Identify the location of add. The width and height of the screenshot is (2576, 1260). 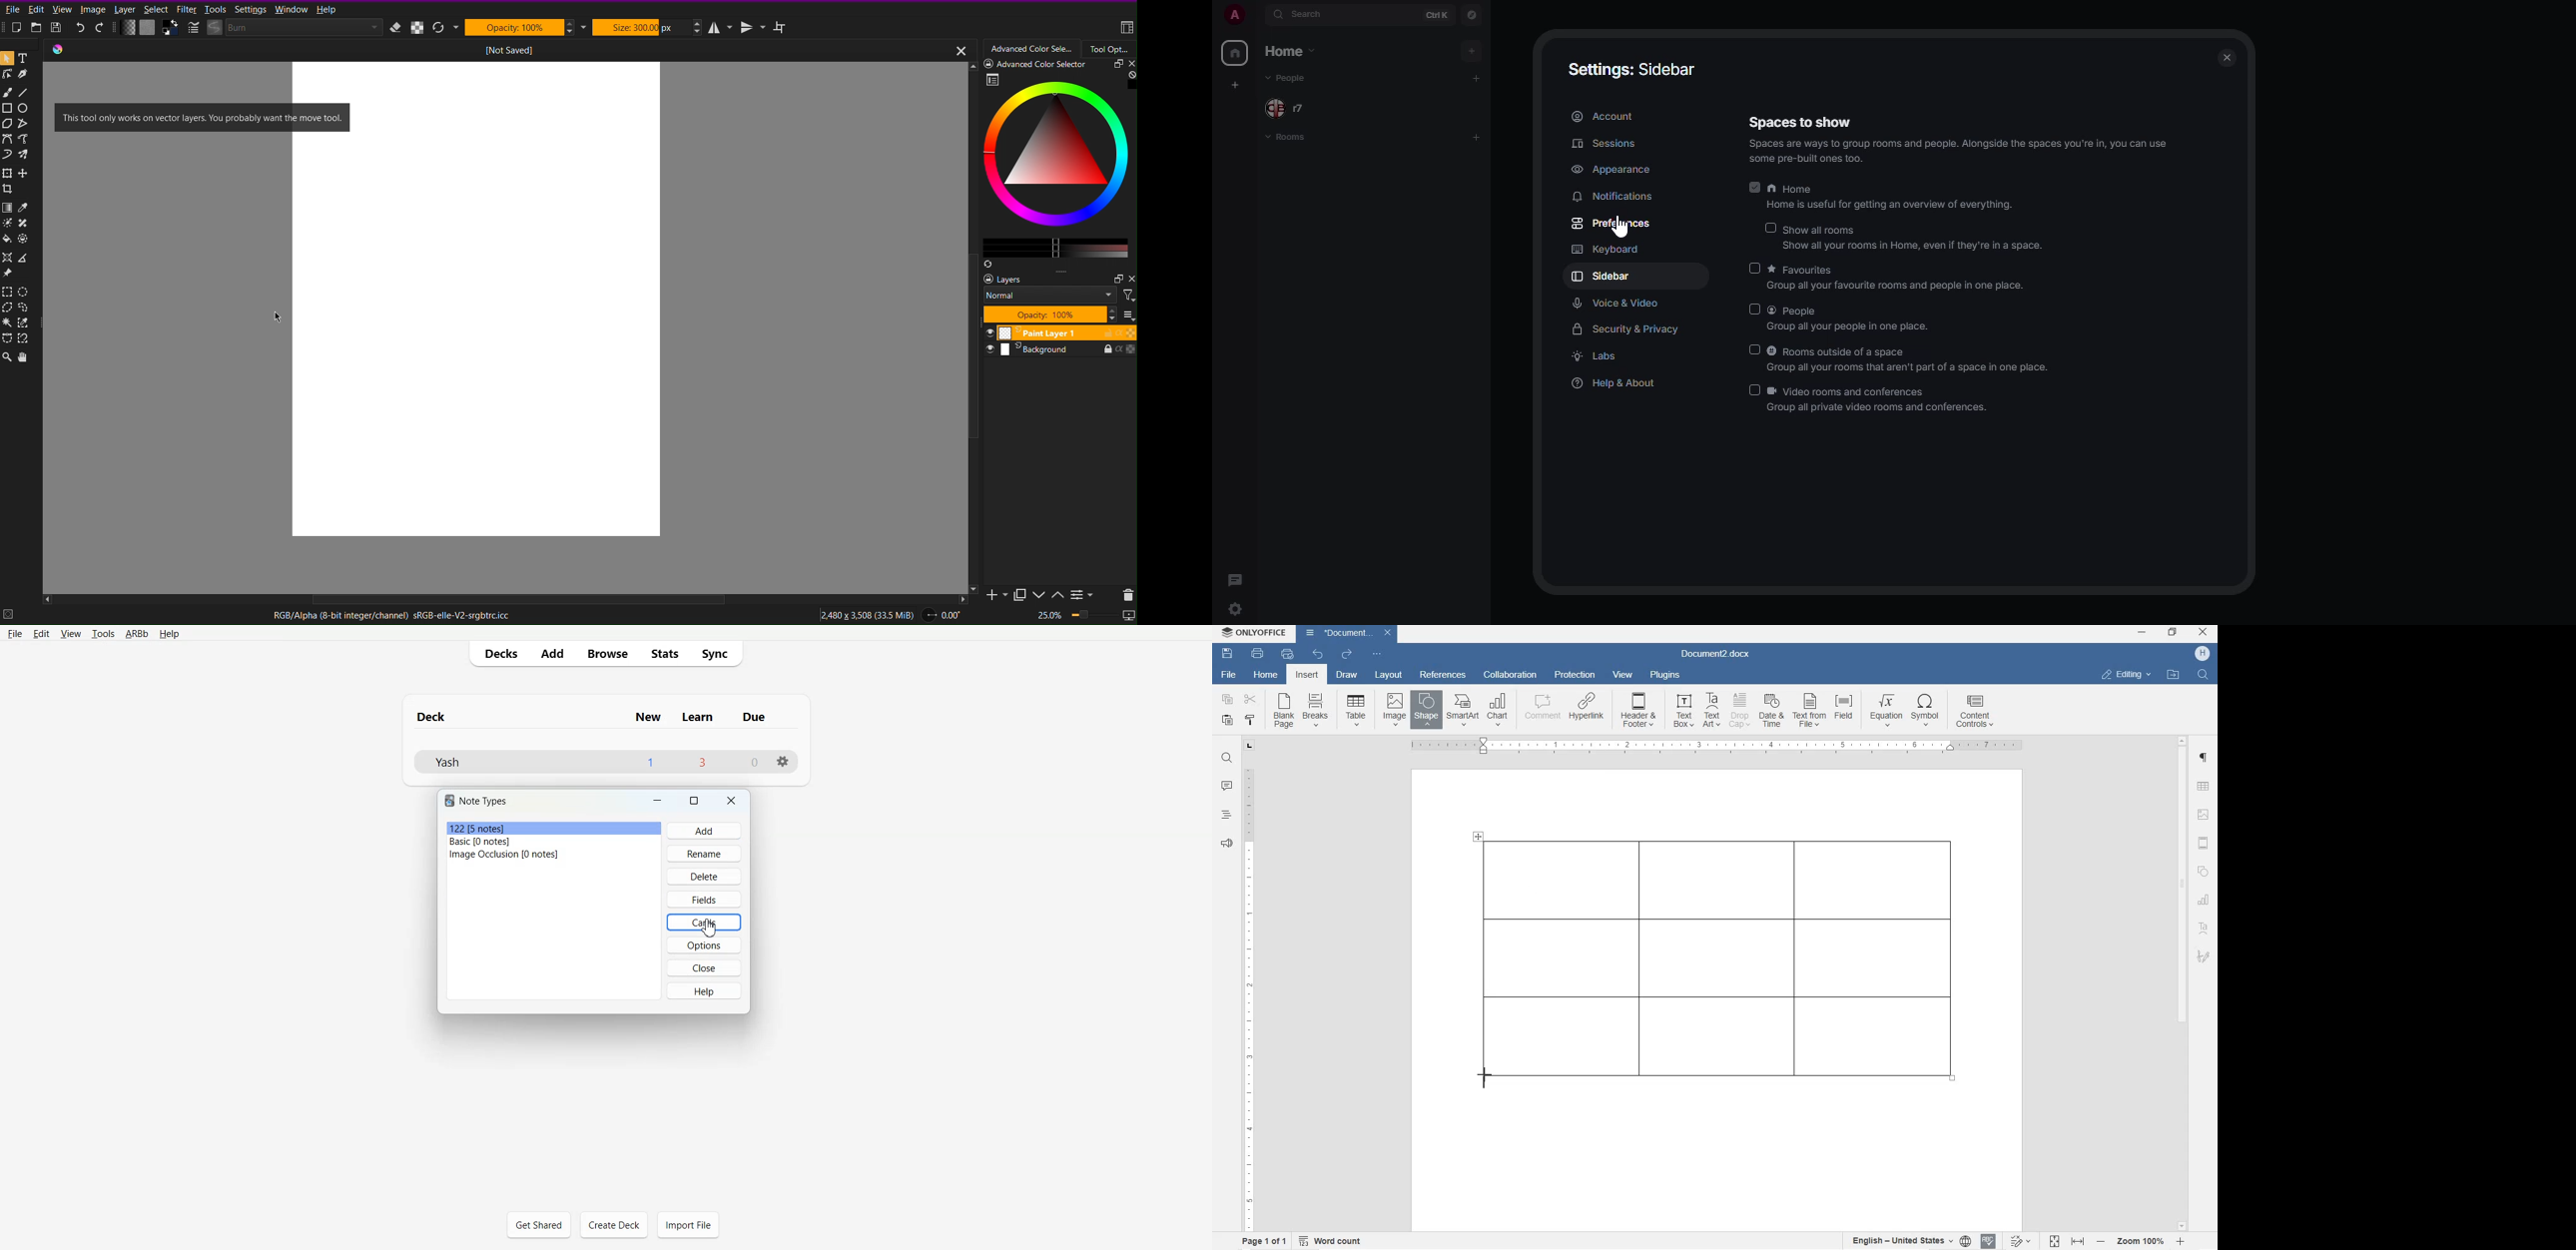
(1471, 51).